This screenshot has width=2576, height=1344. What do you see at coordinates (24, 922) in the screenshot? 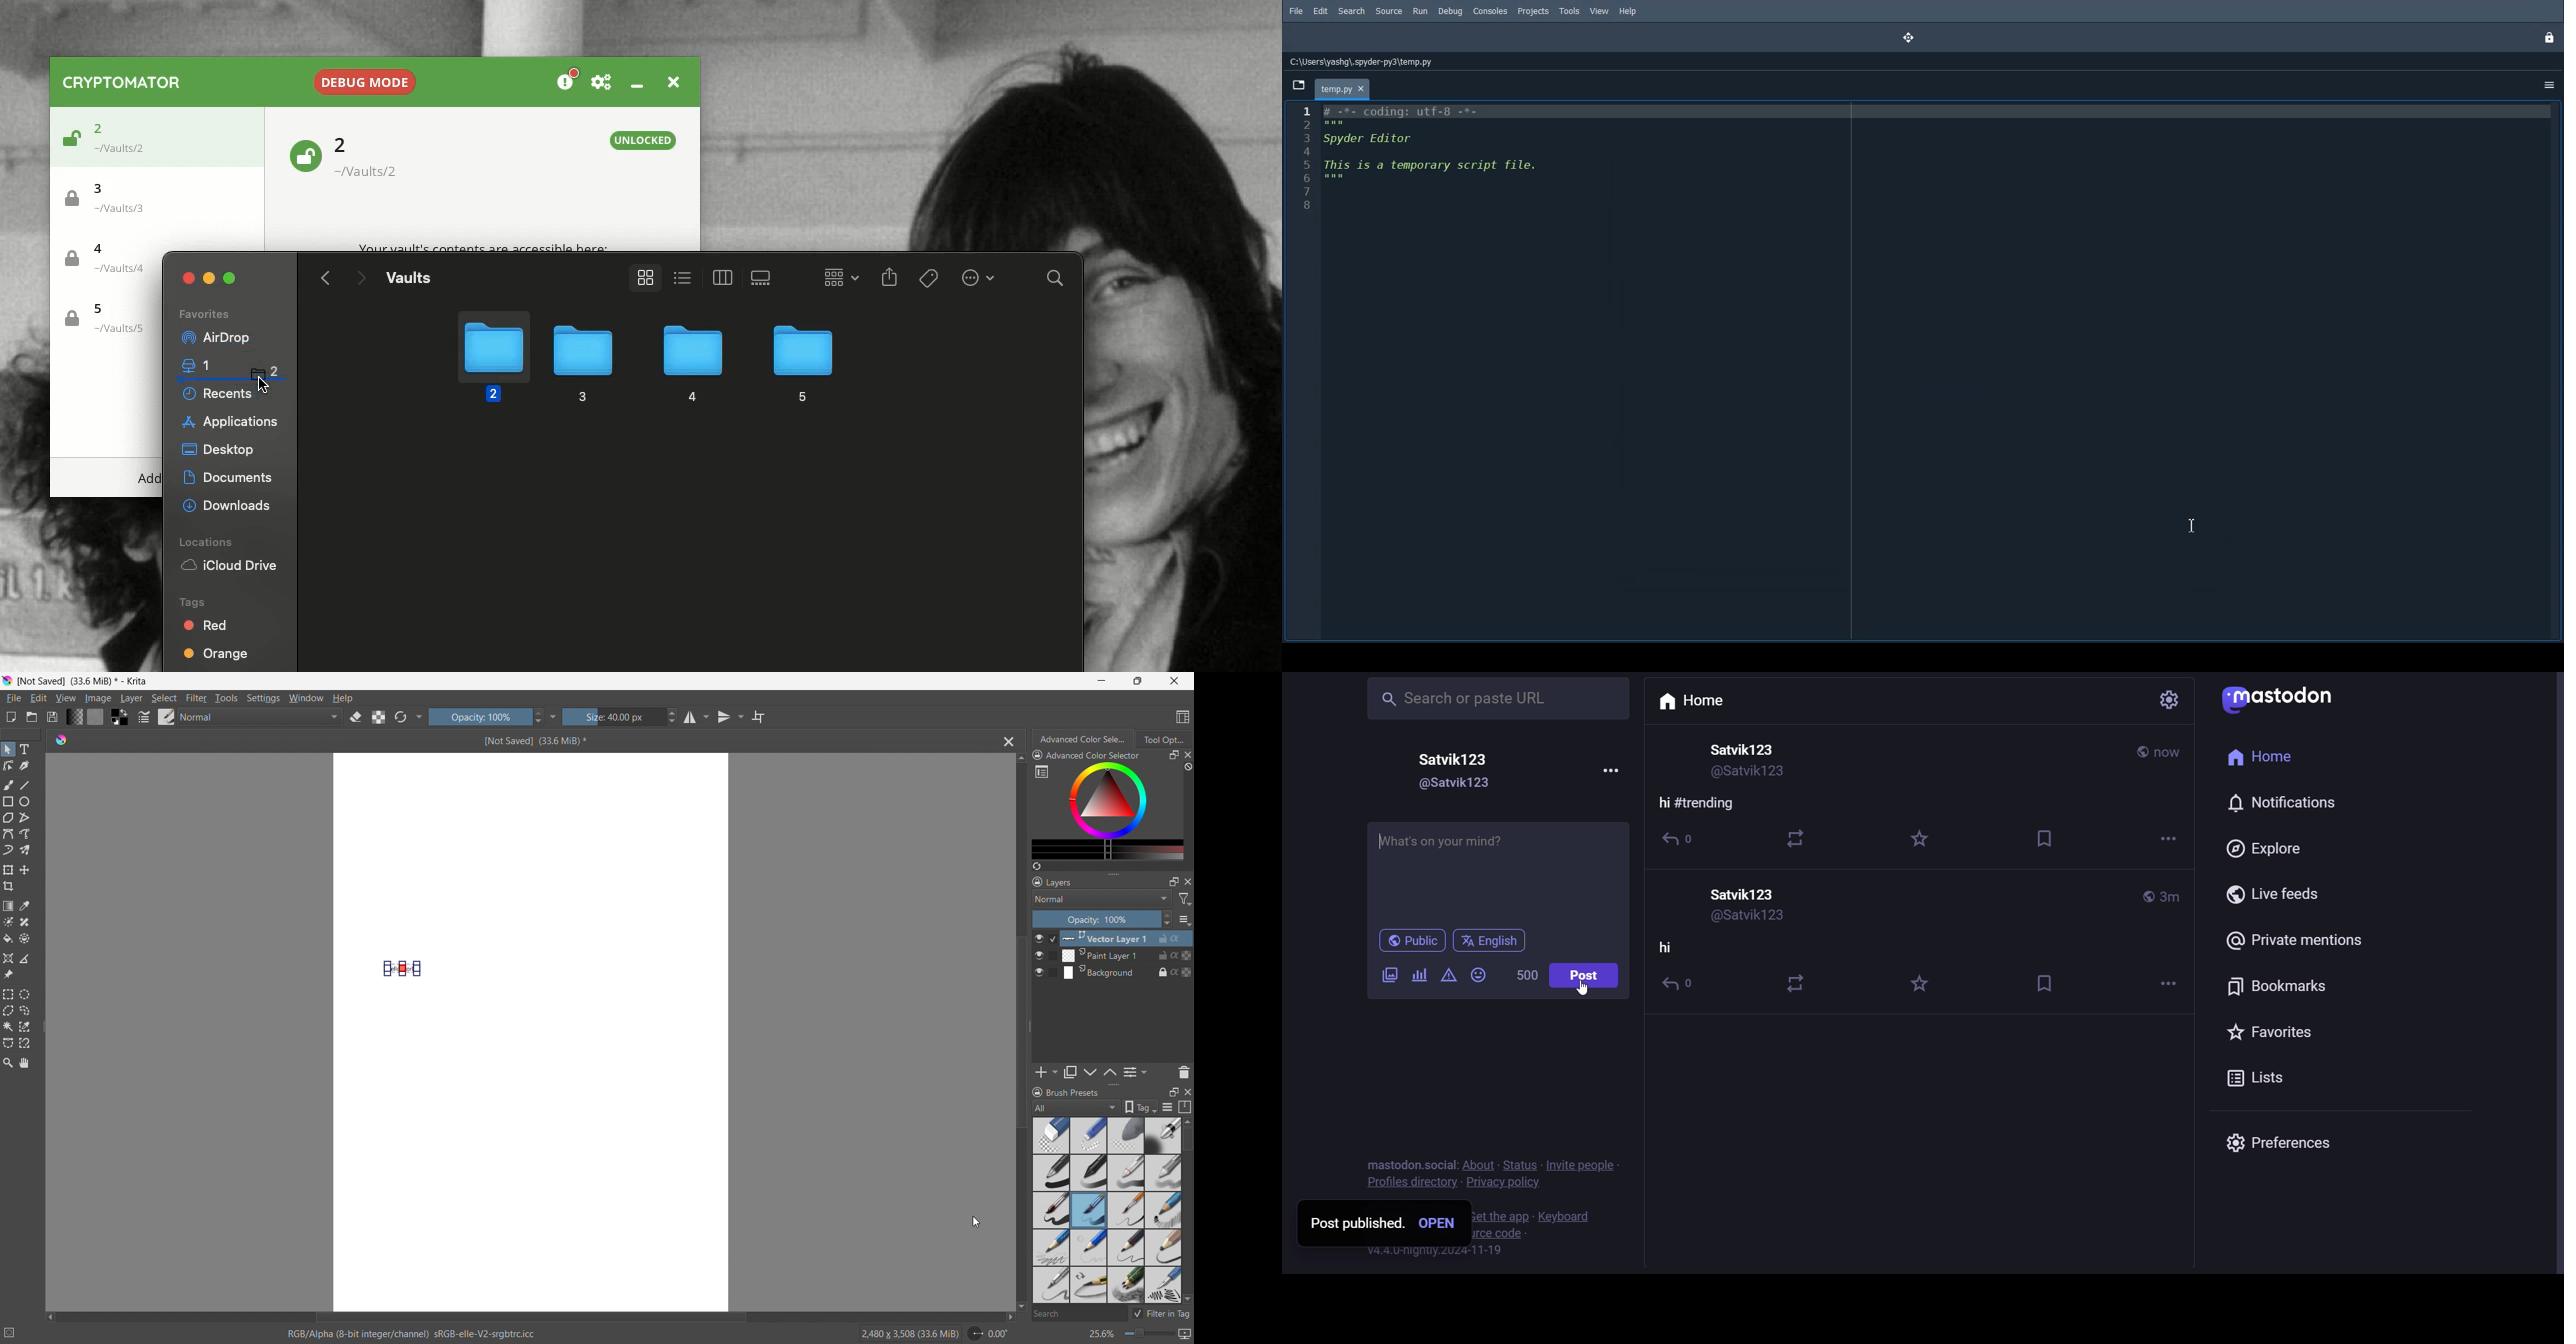
I see `smart patch tool` at bounding box center [24, 922].